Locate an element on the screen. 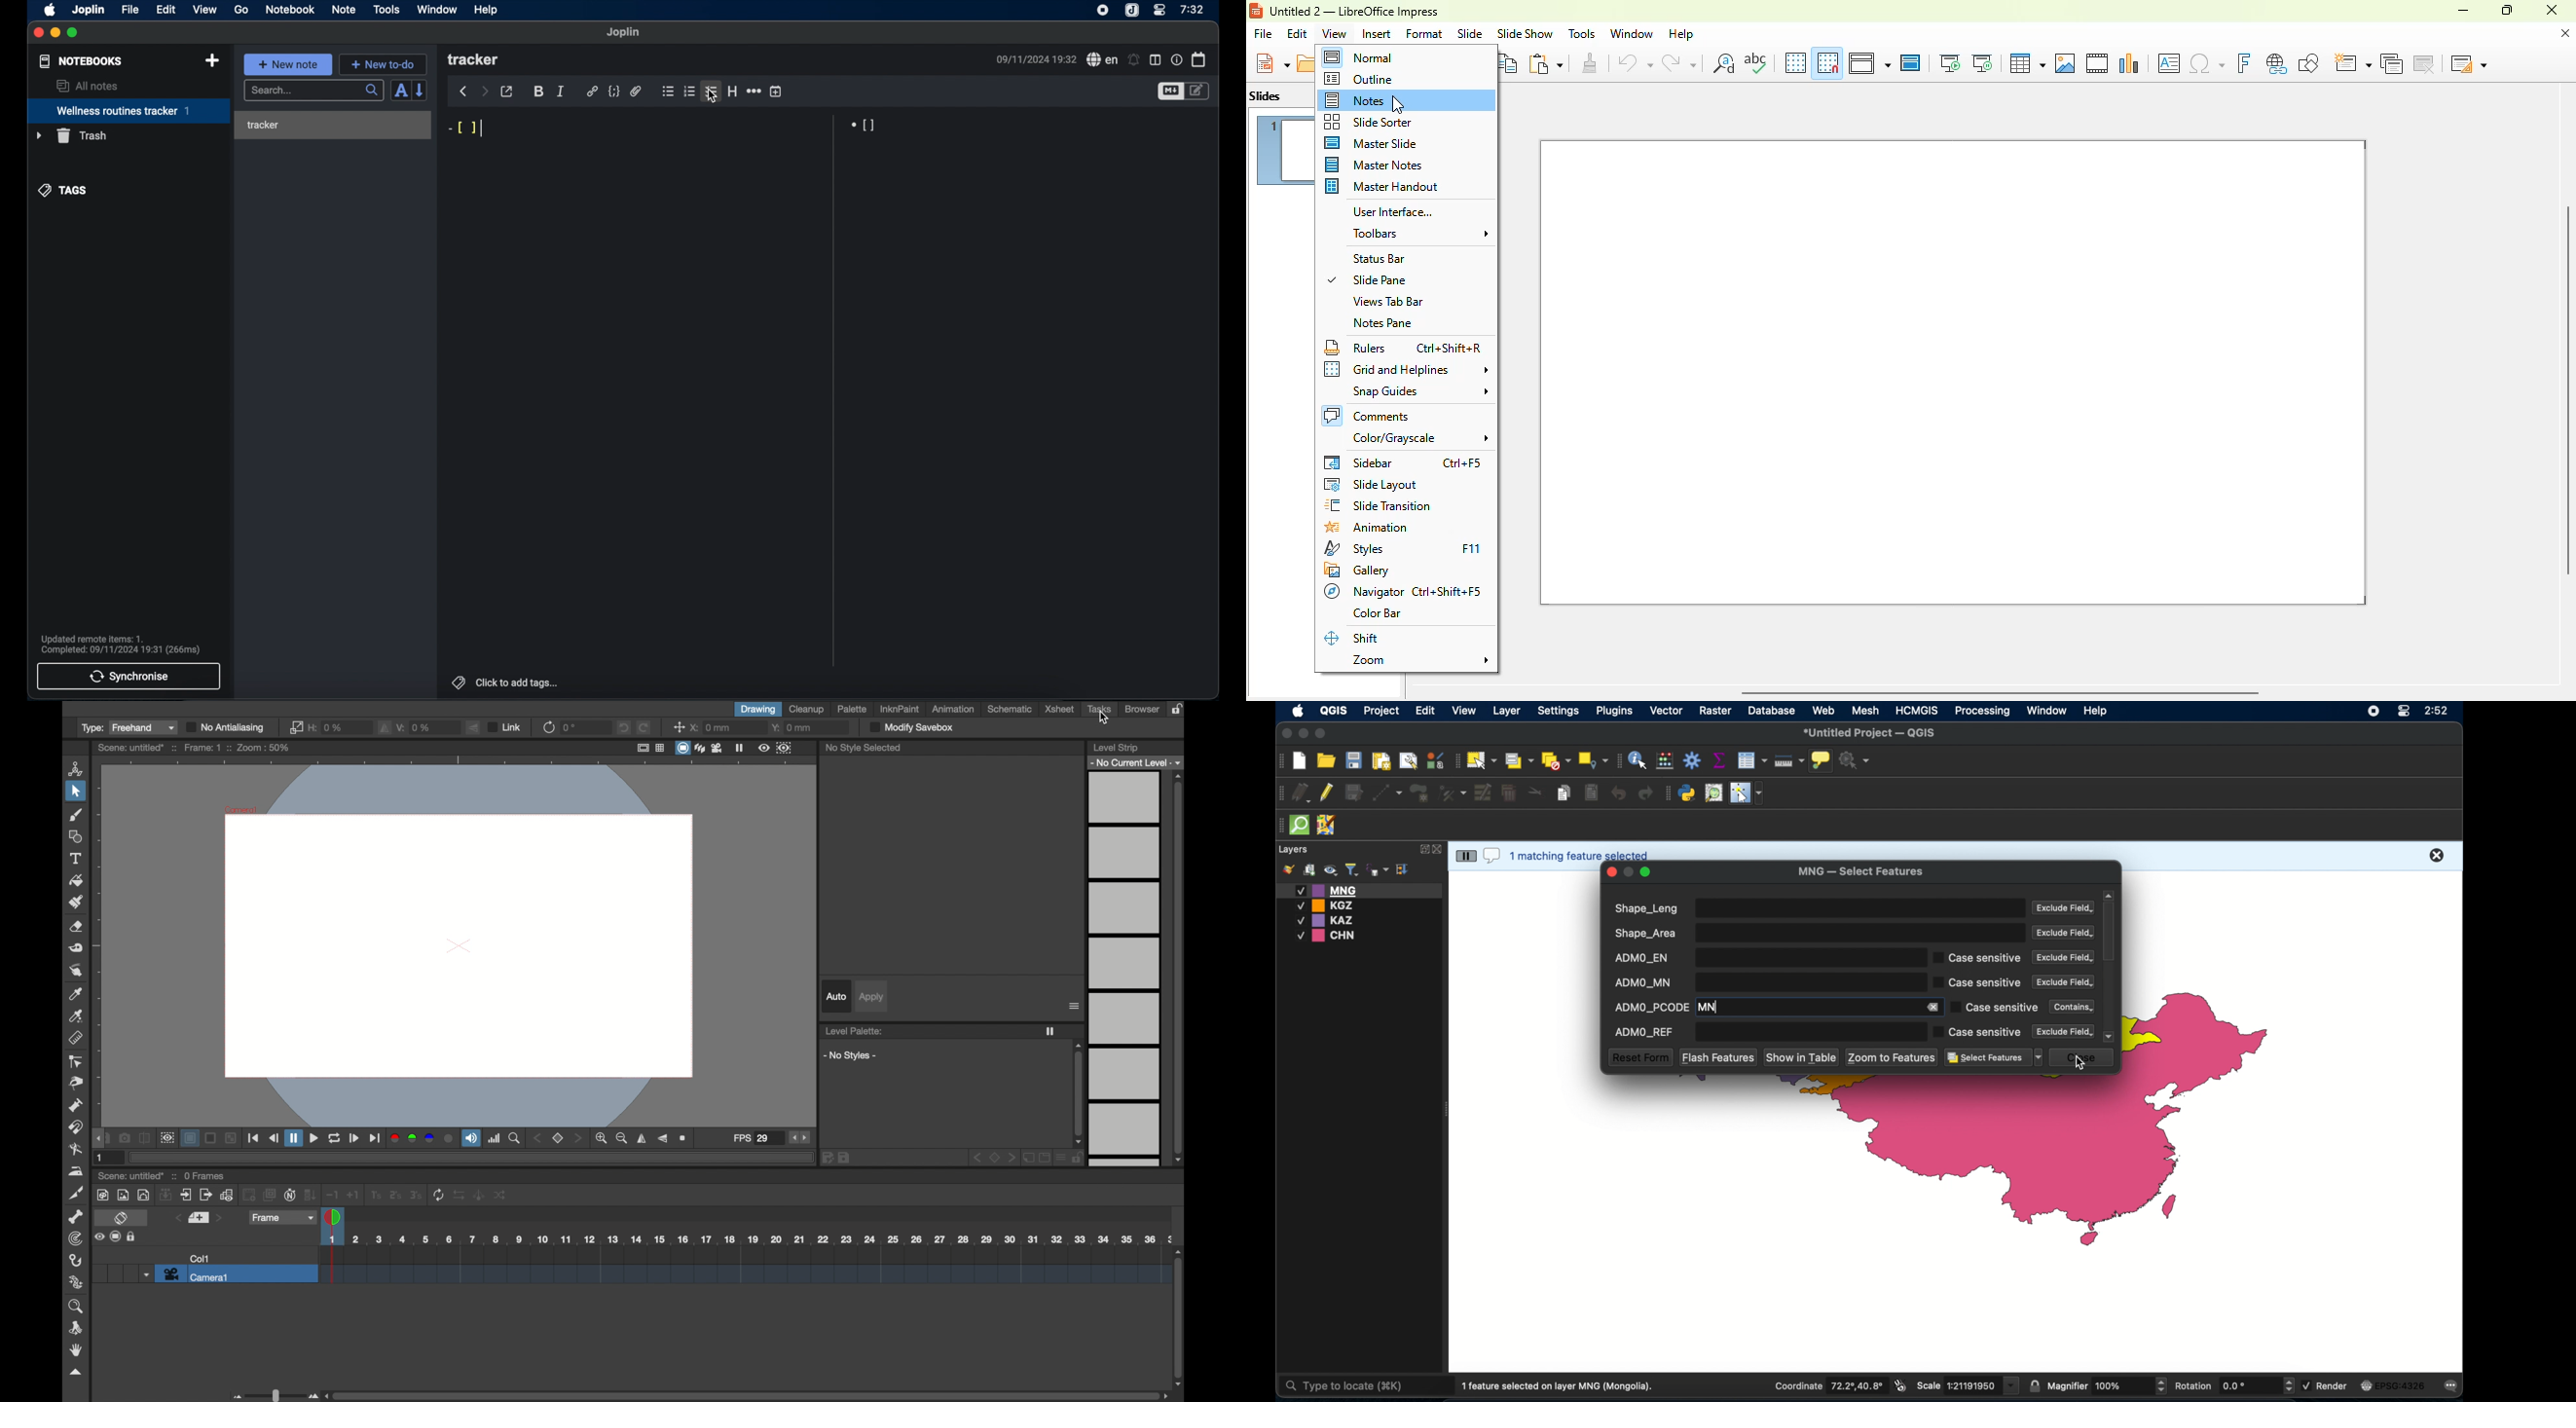 This screenshot has height=1428, width=2576. deselect all features is located at coordinates (1556, 761).